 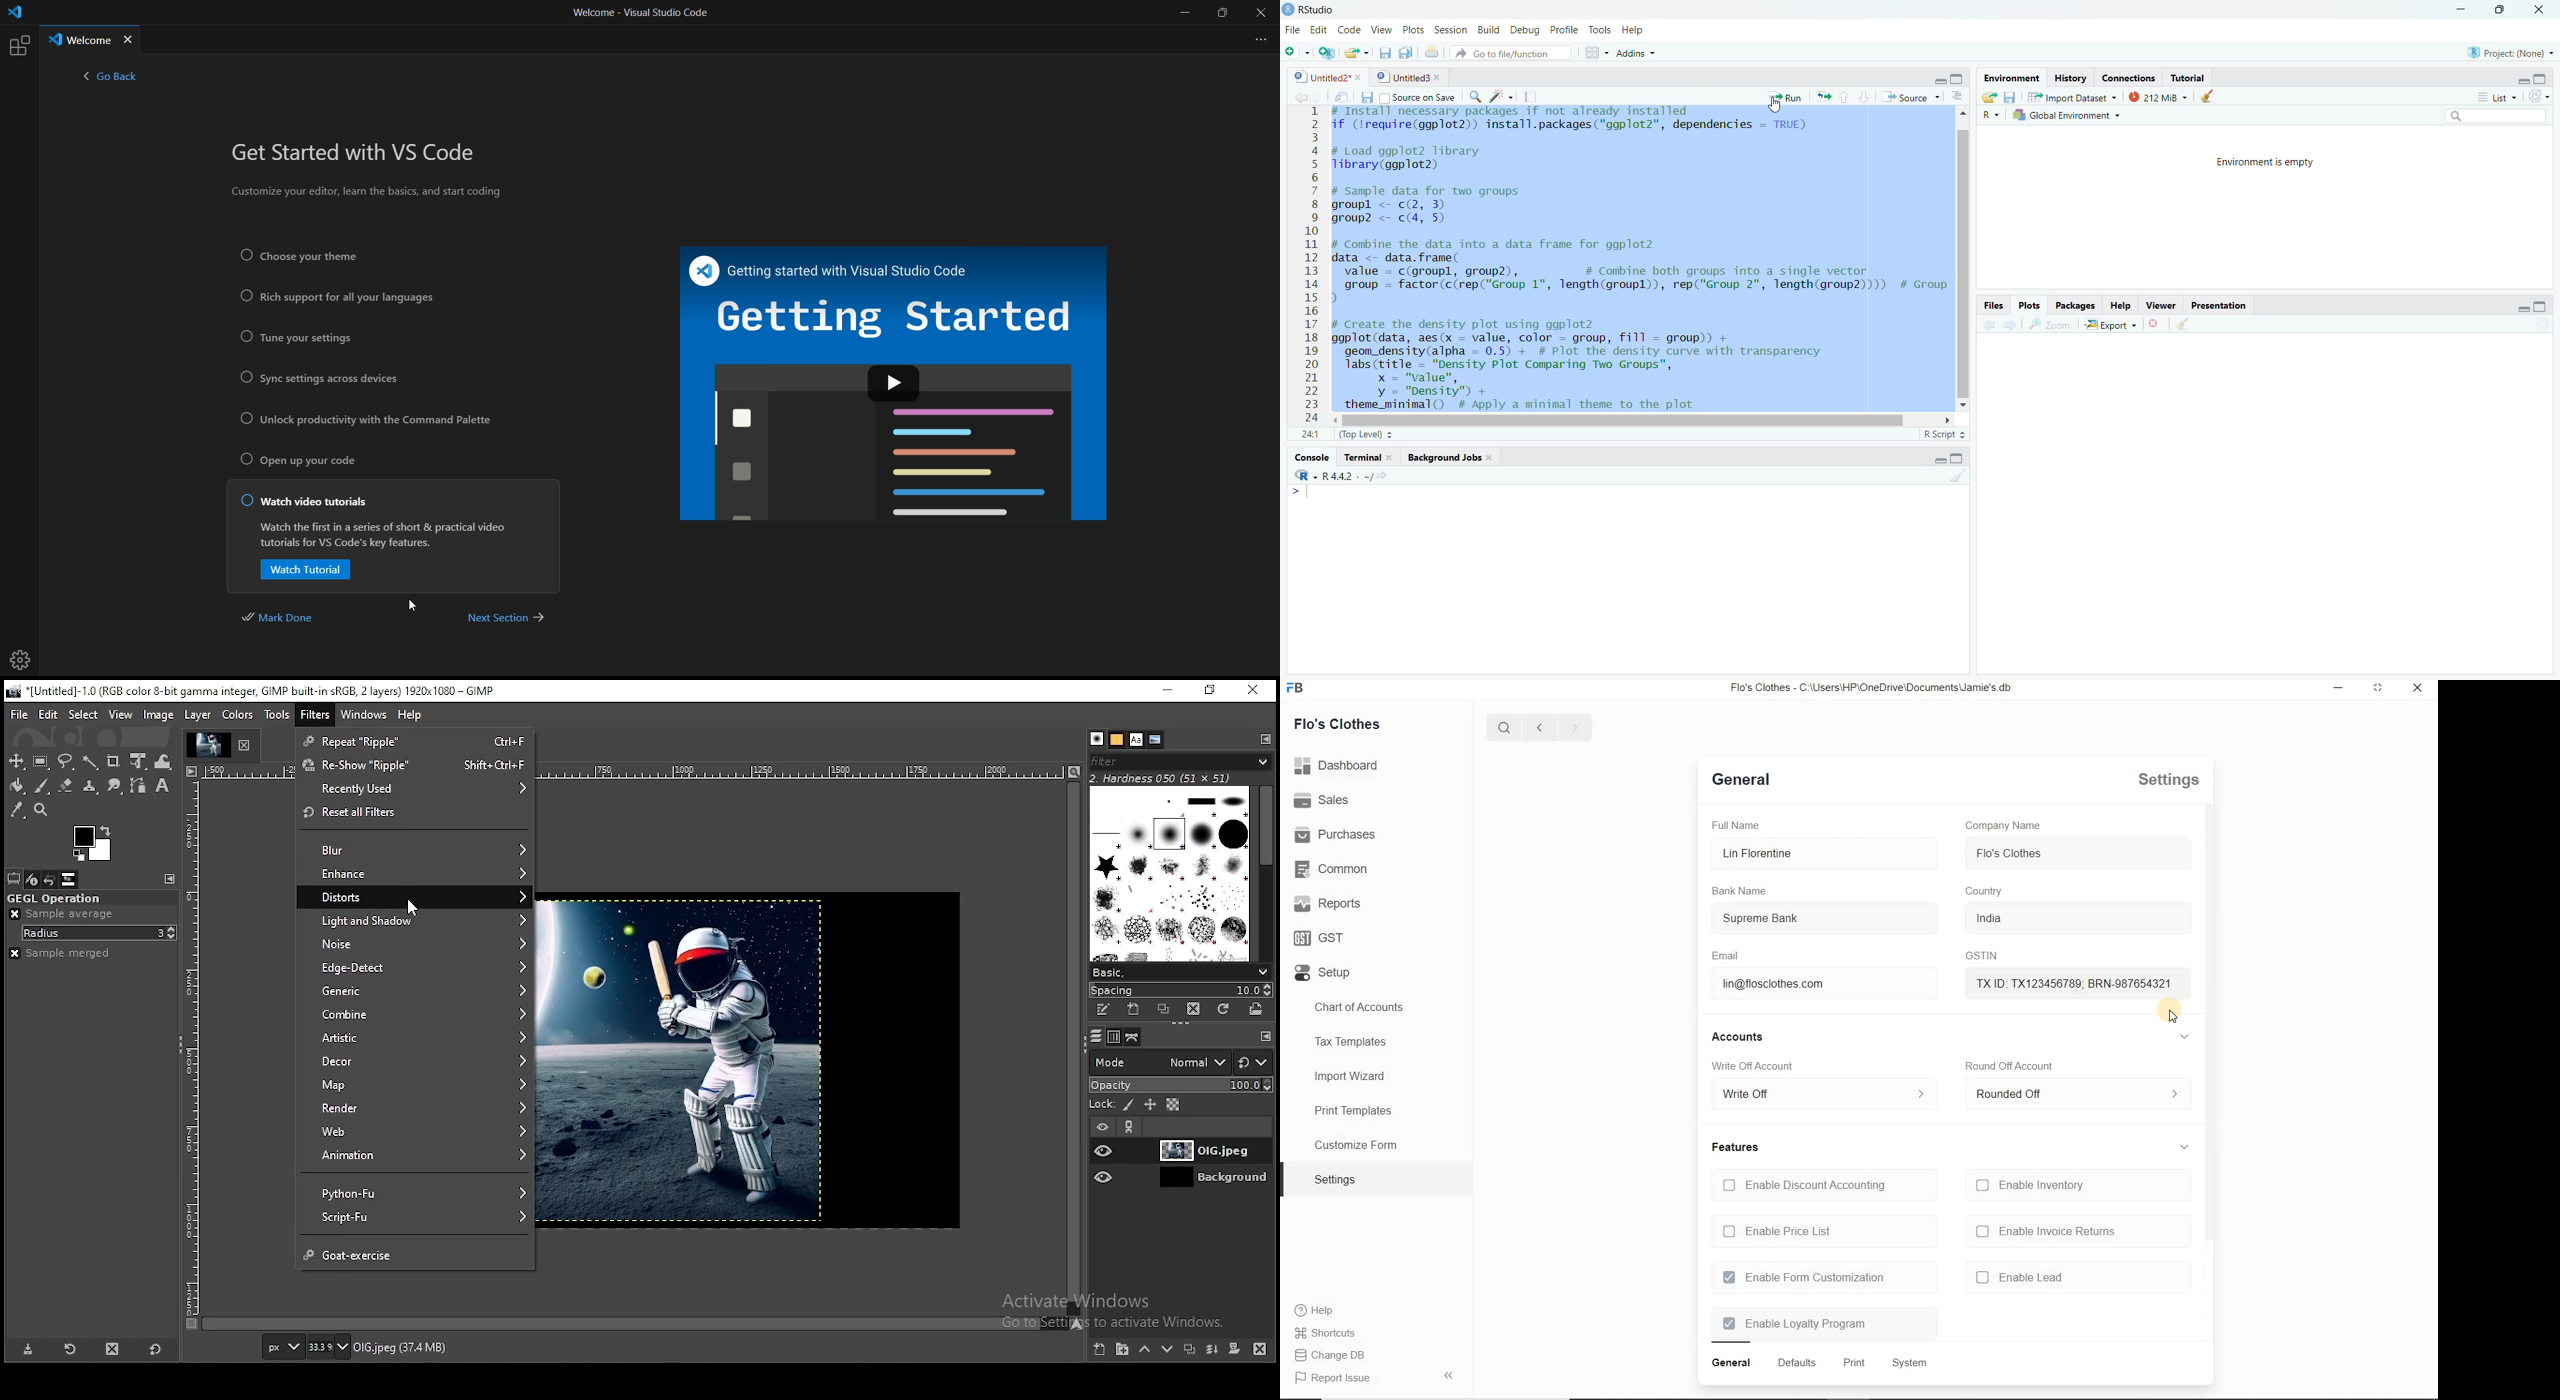 I want to click on next, so click(x=2011, y=325).